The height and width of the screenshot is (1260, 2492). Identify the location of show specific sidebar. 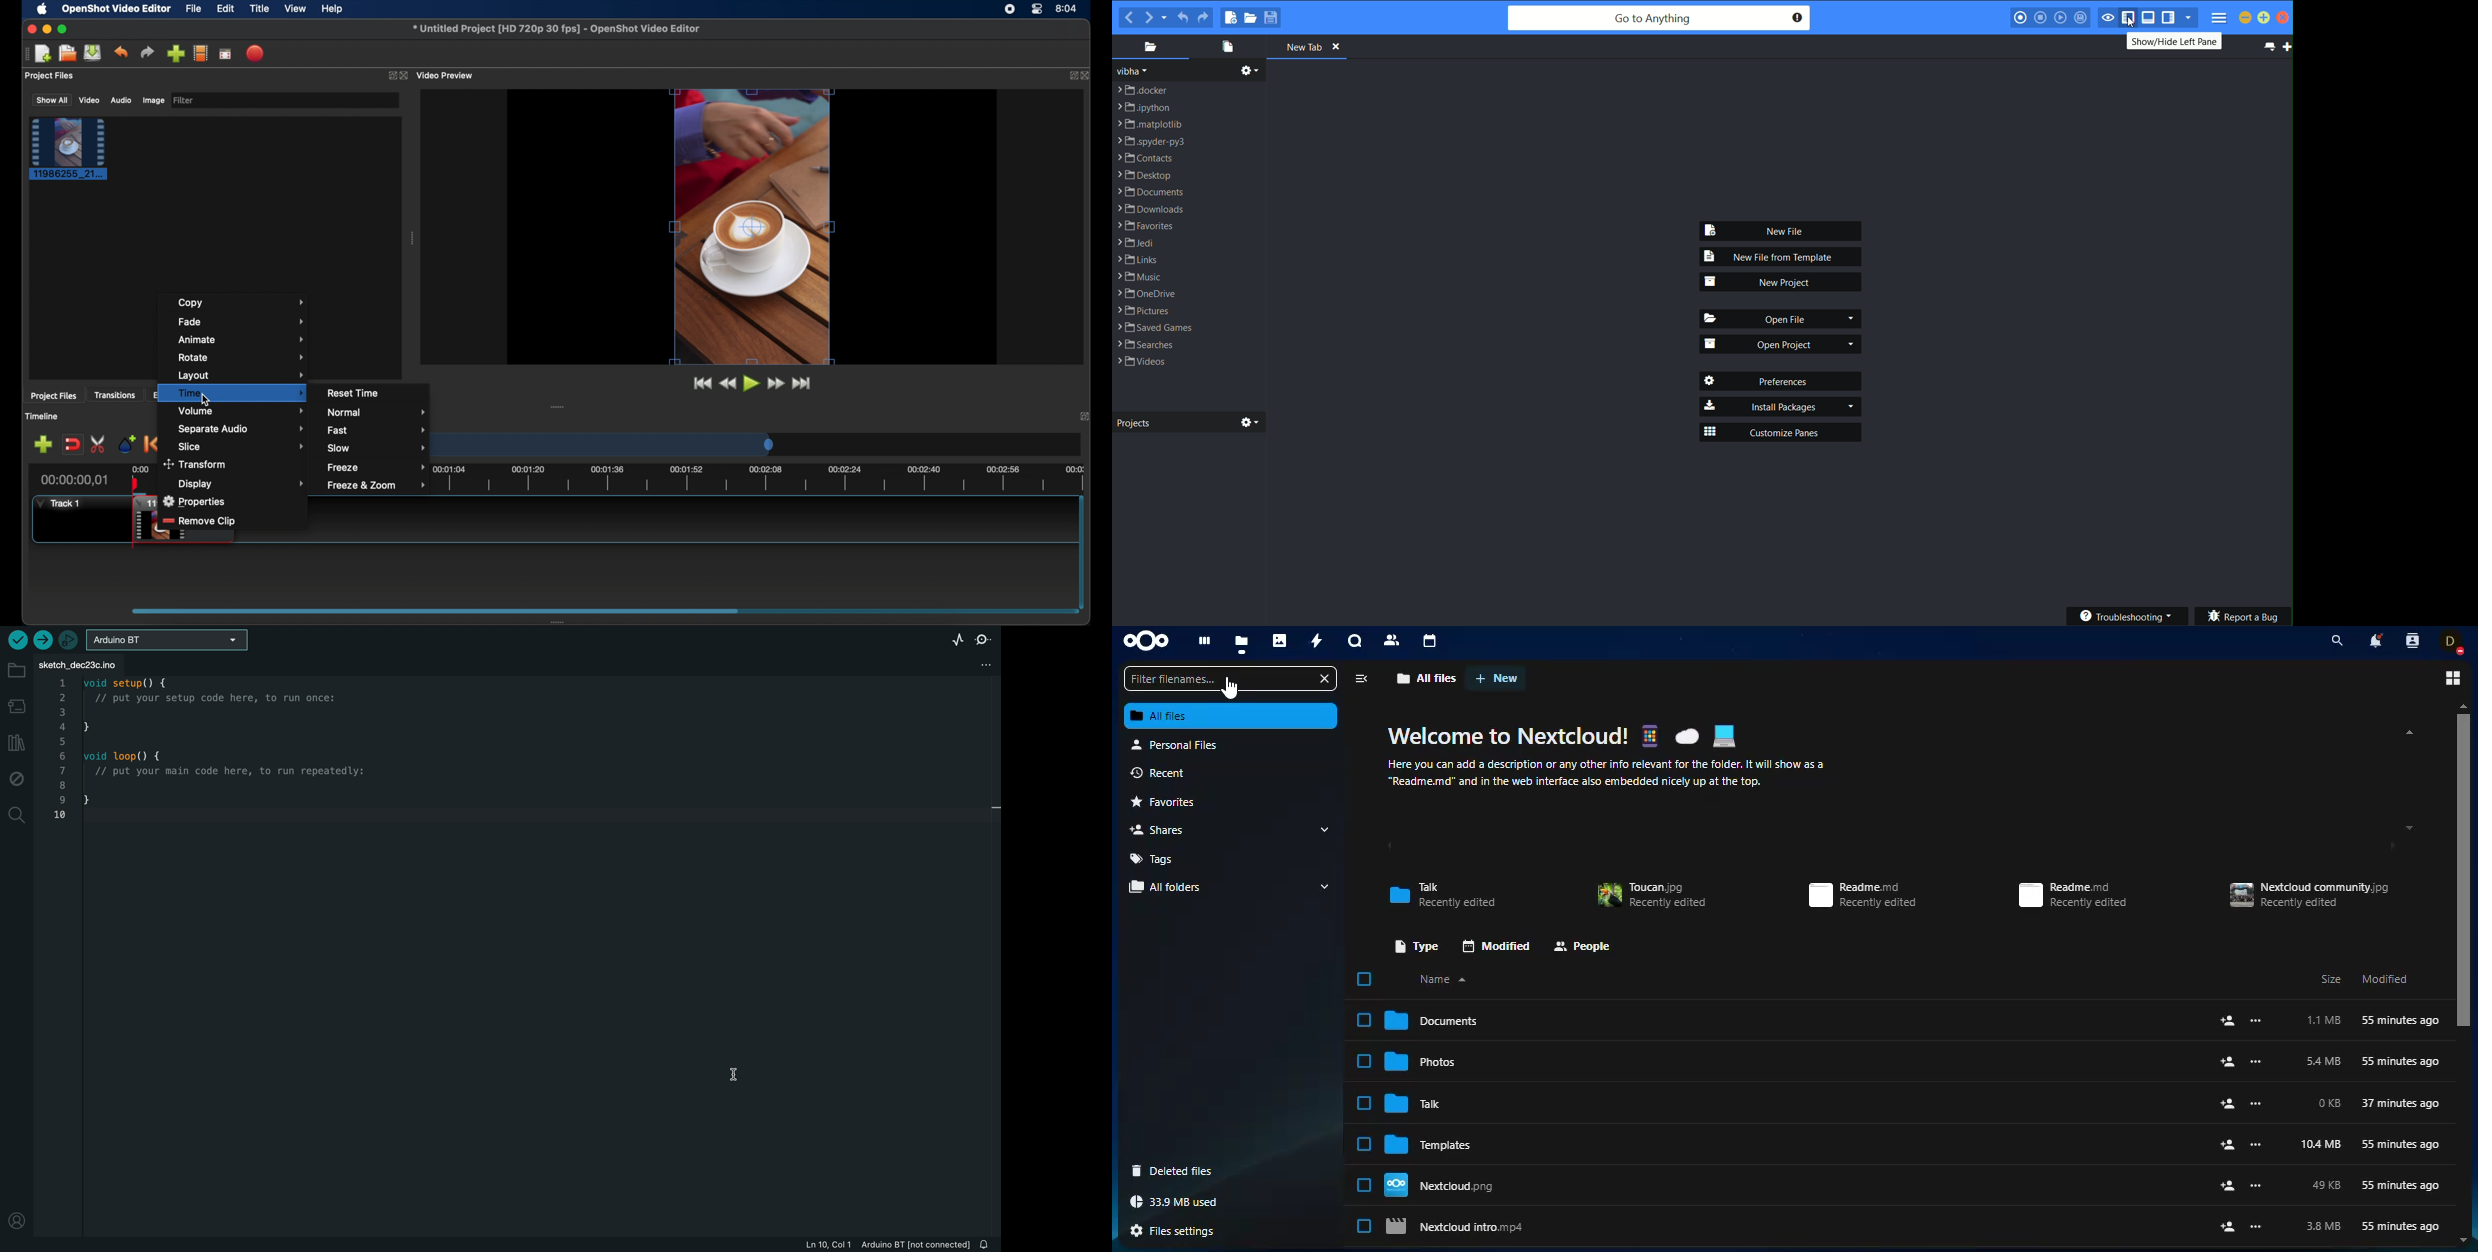
(2191, 17).